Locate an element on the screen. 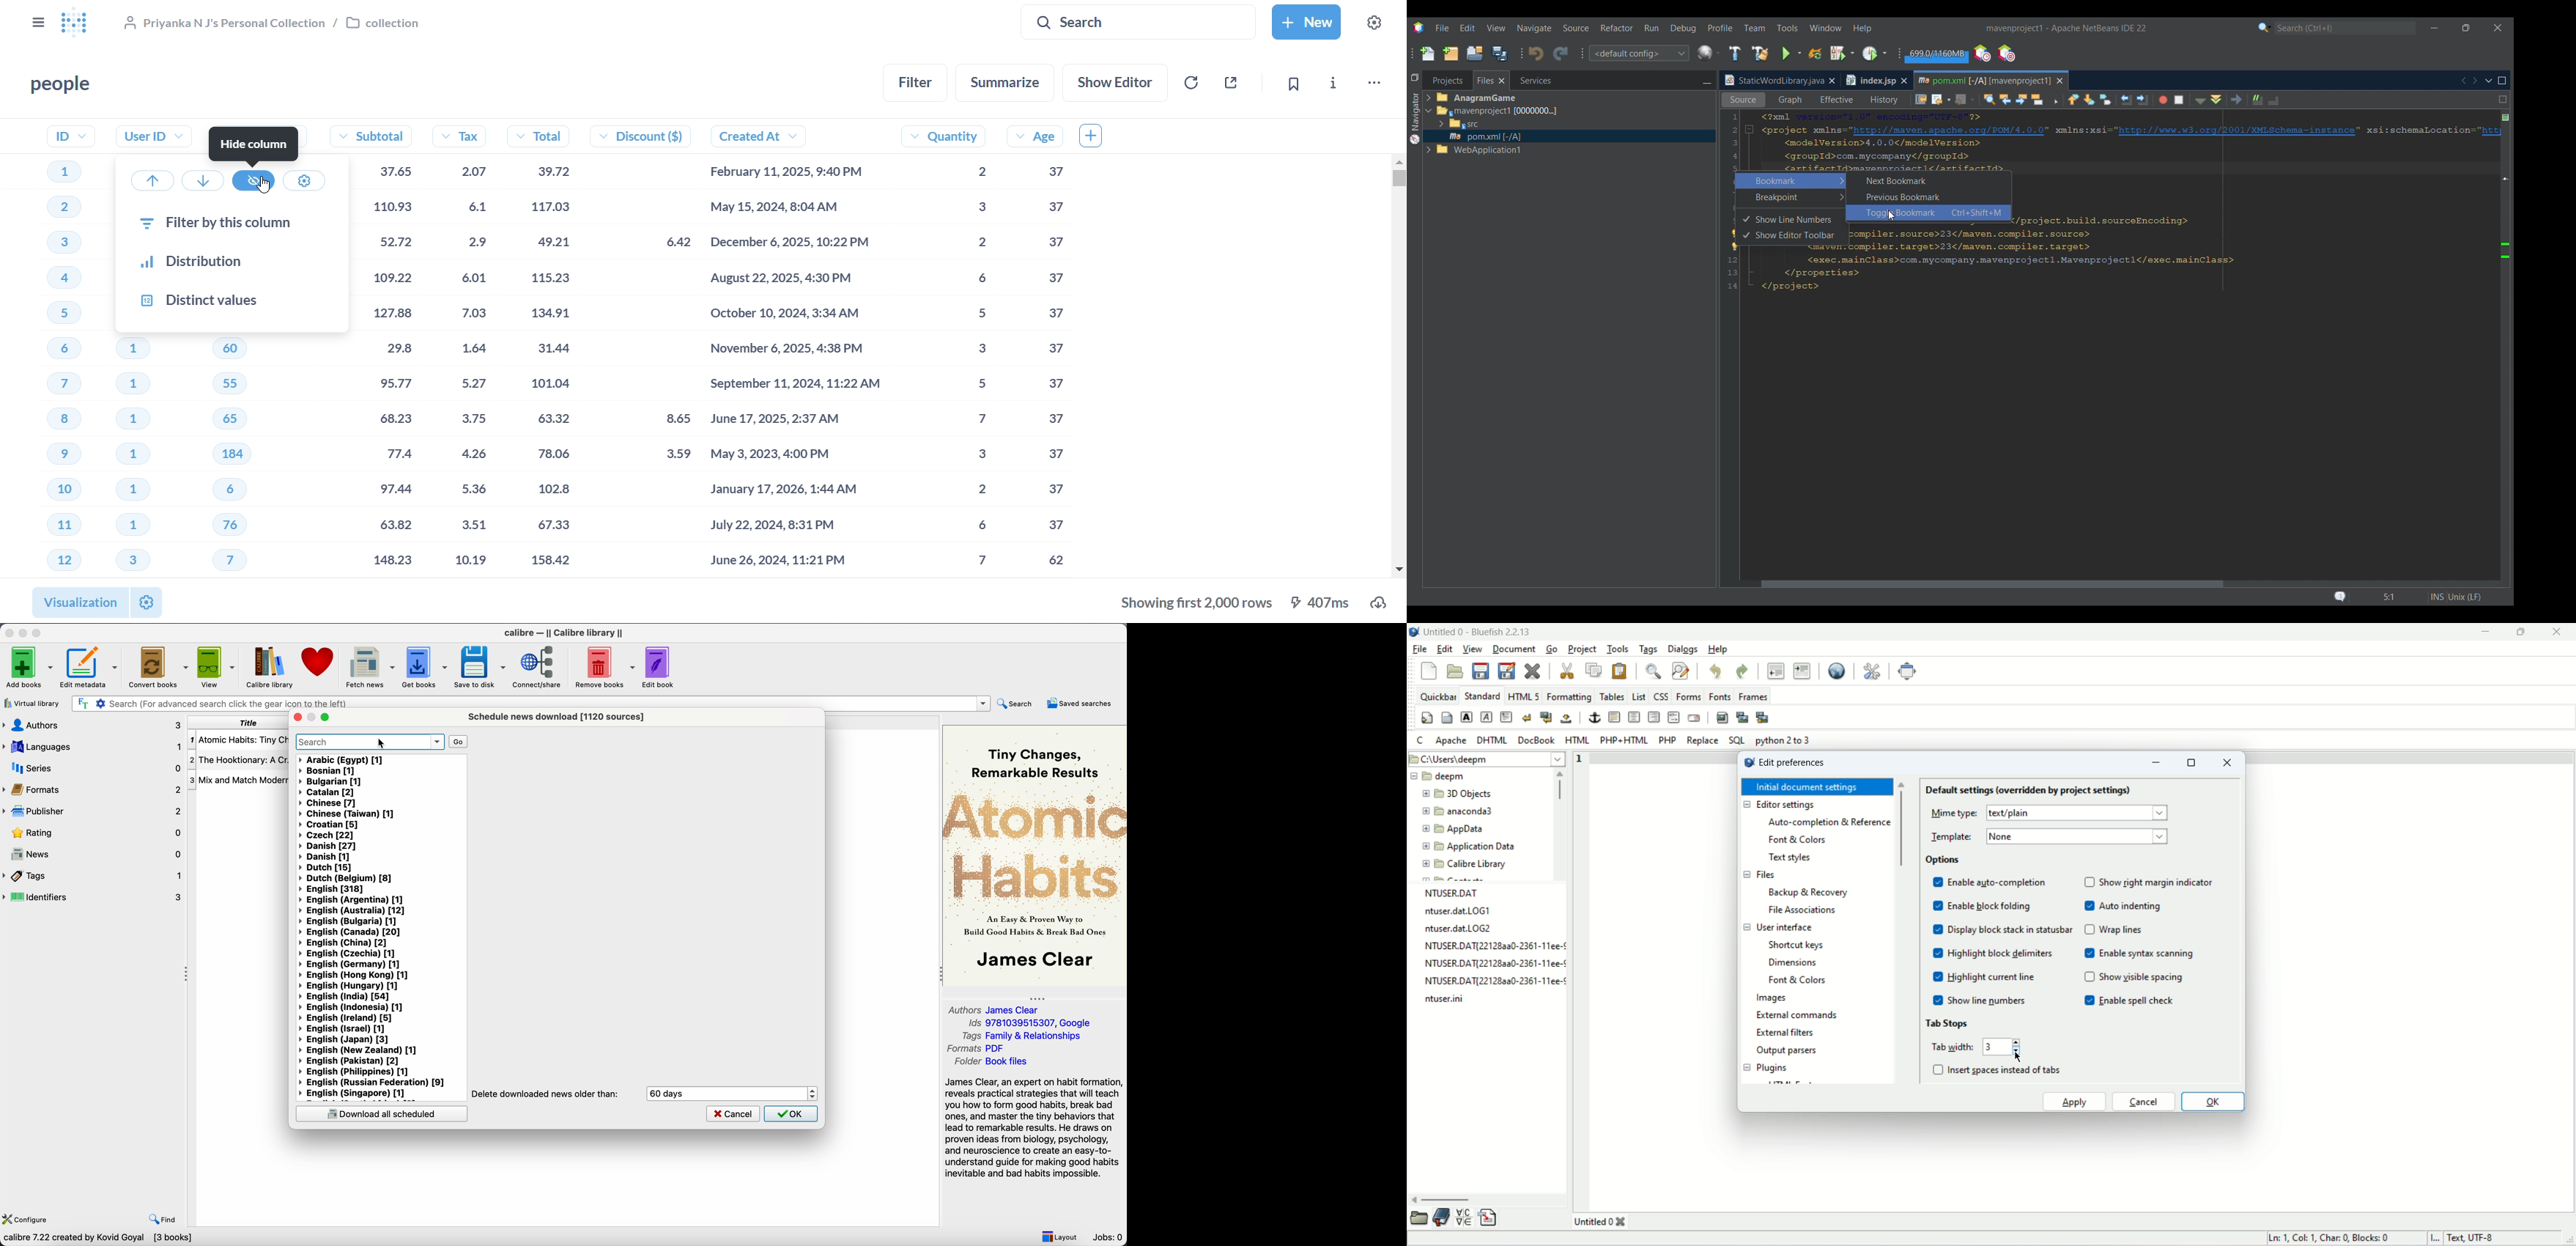 The width and height of the screenshot is (2576, 1260). ID's is located at coordinates (66, 348).